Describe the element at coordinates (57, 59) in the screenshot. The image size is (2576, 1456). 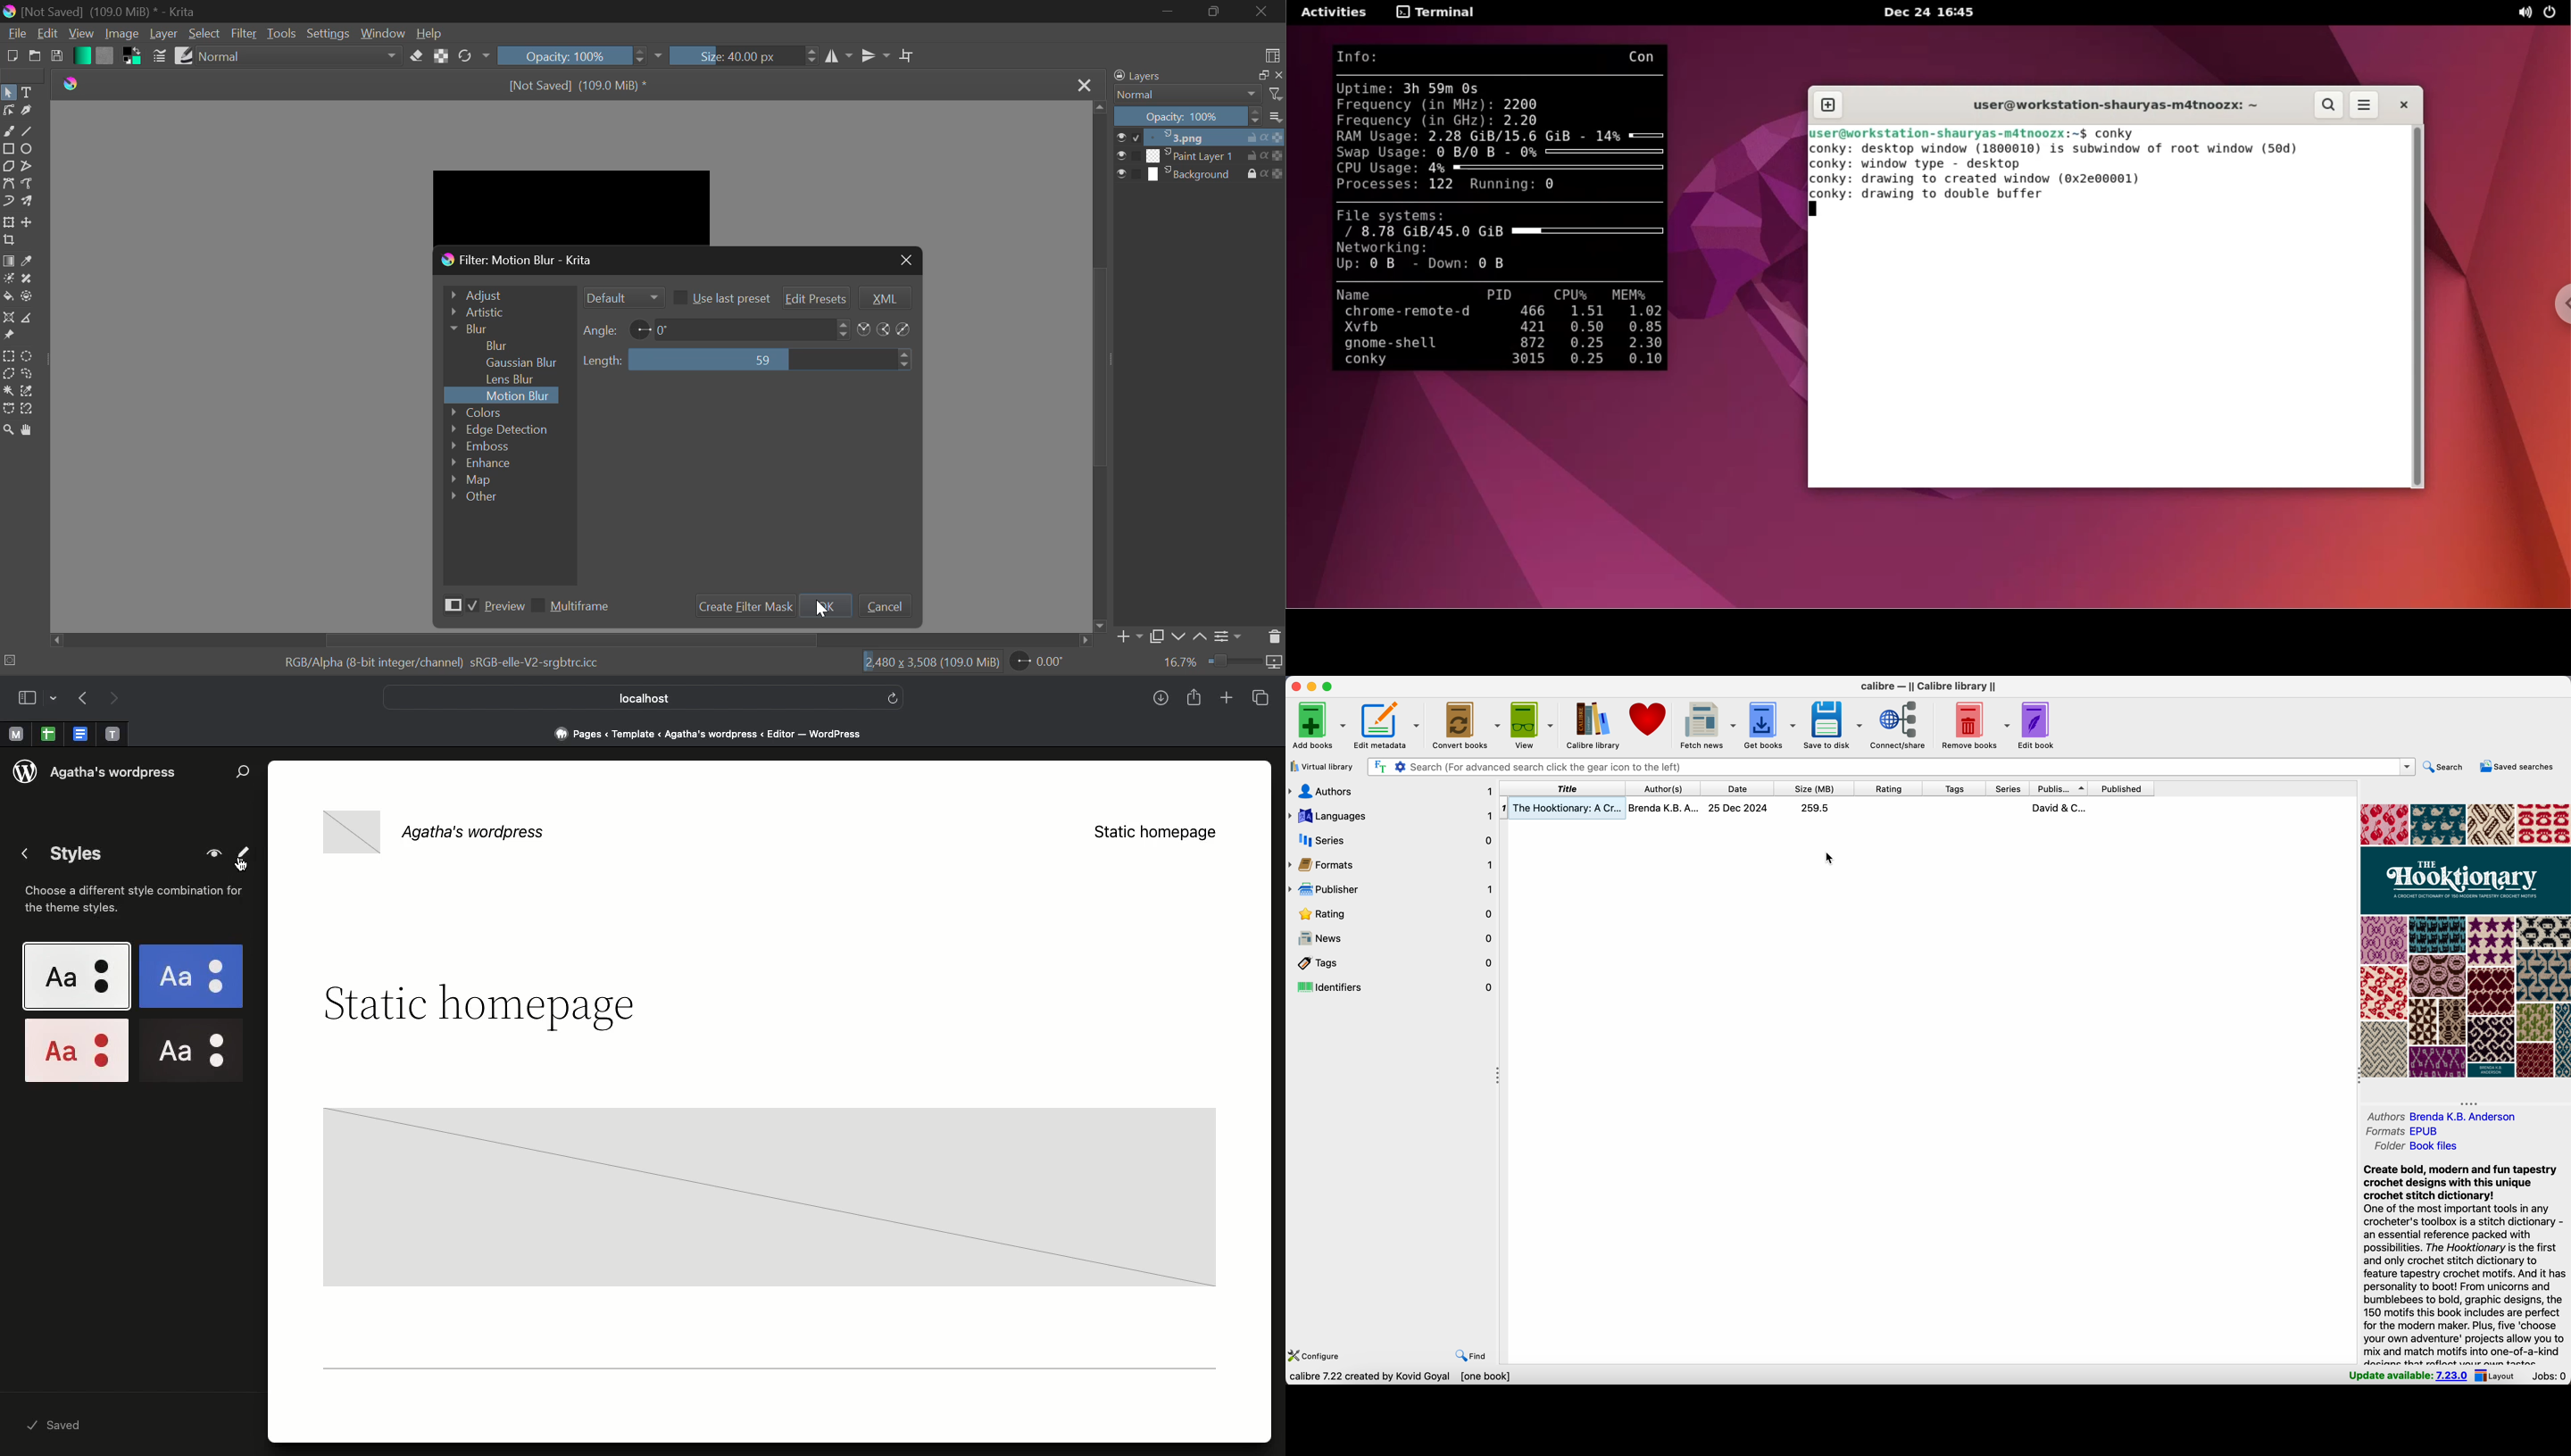
I see `Save` at that location.